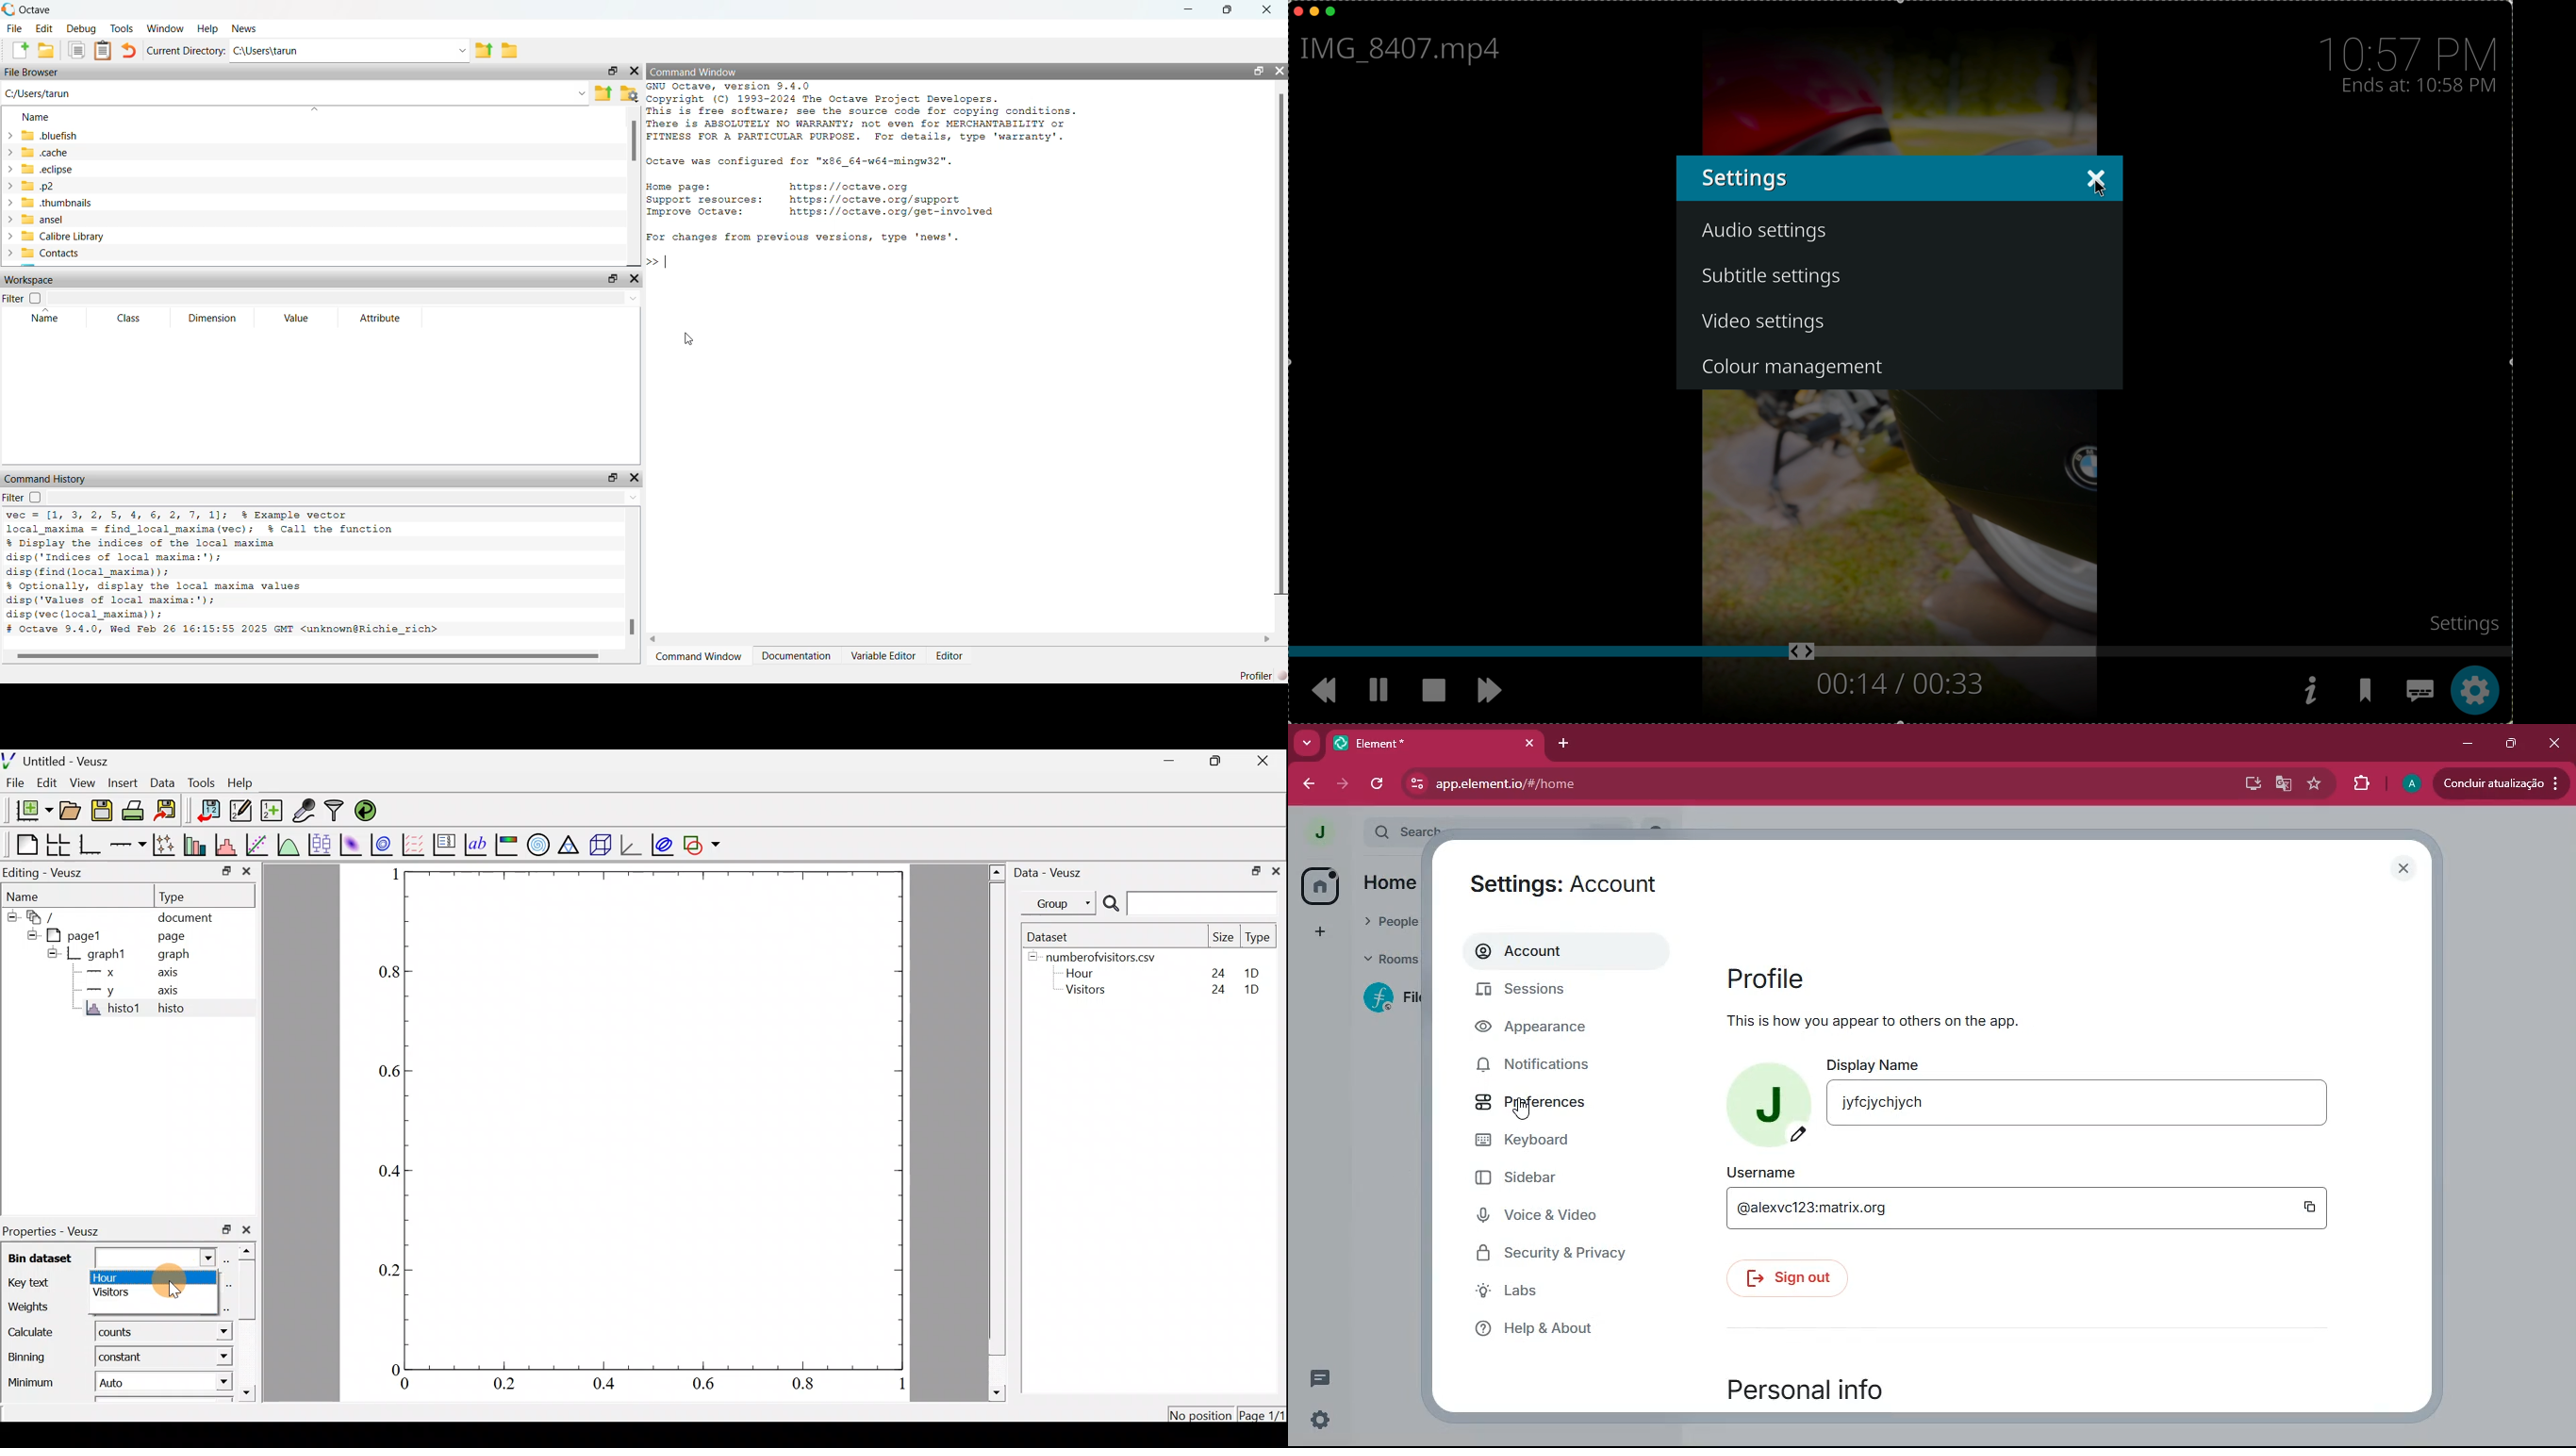  I want to click on scroll bar, so click(249, 1324).